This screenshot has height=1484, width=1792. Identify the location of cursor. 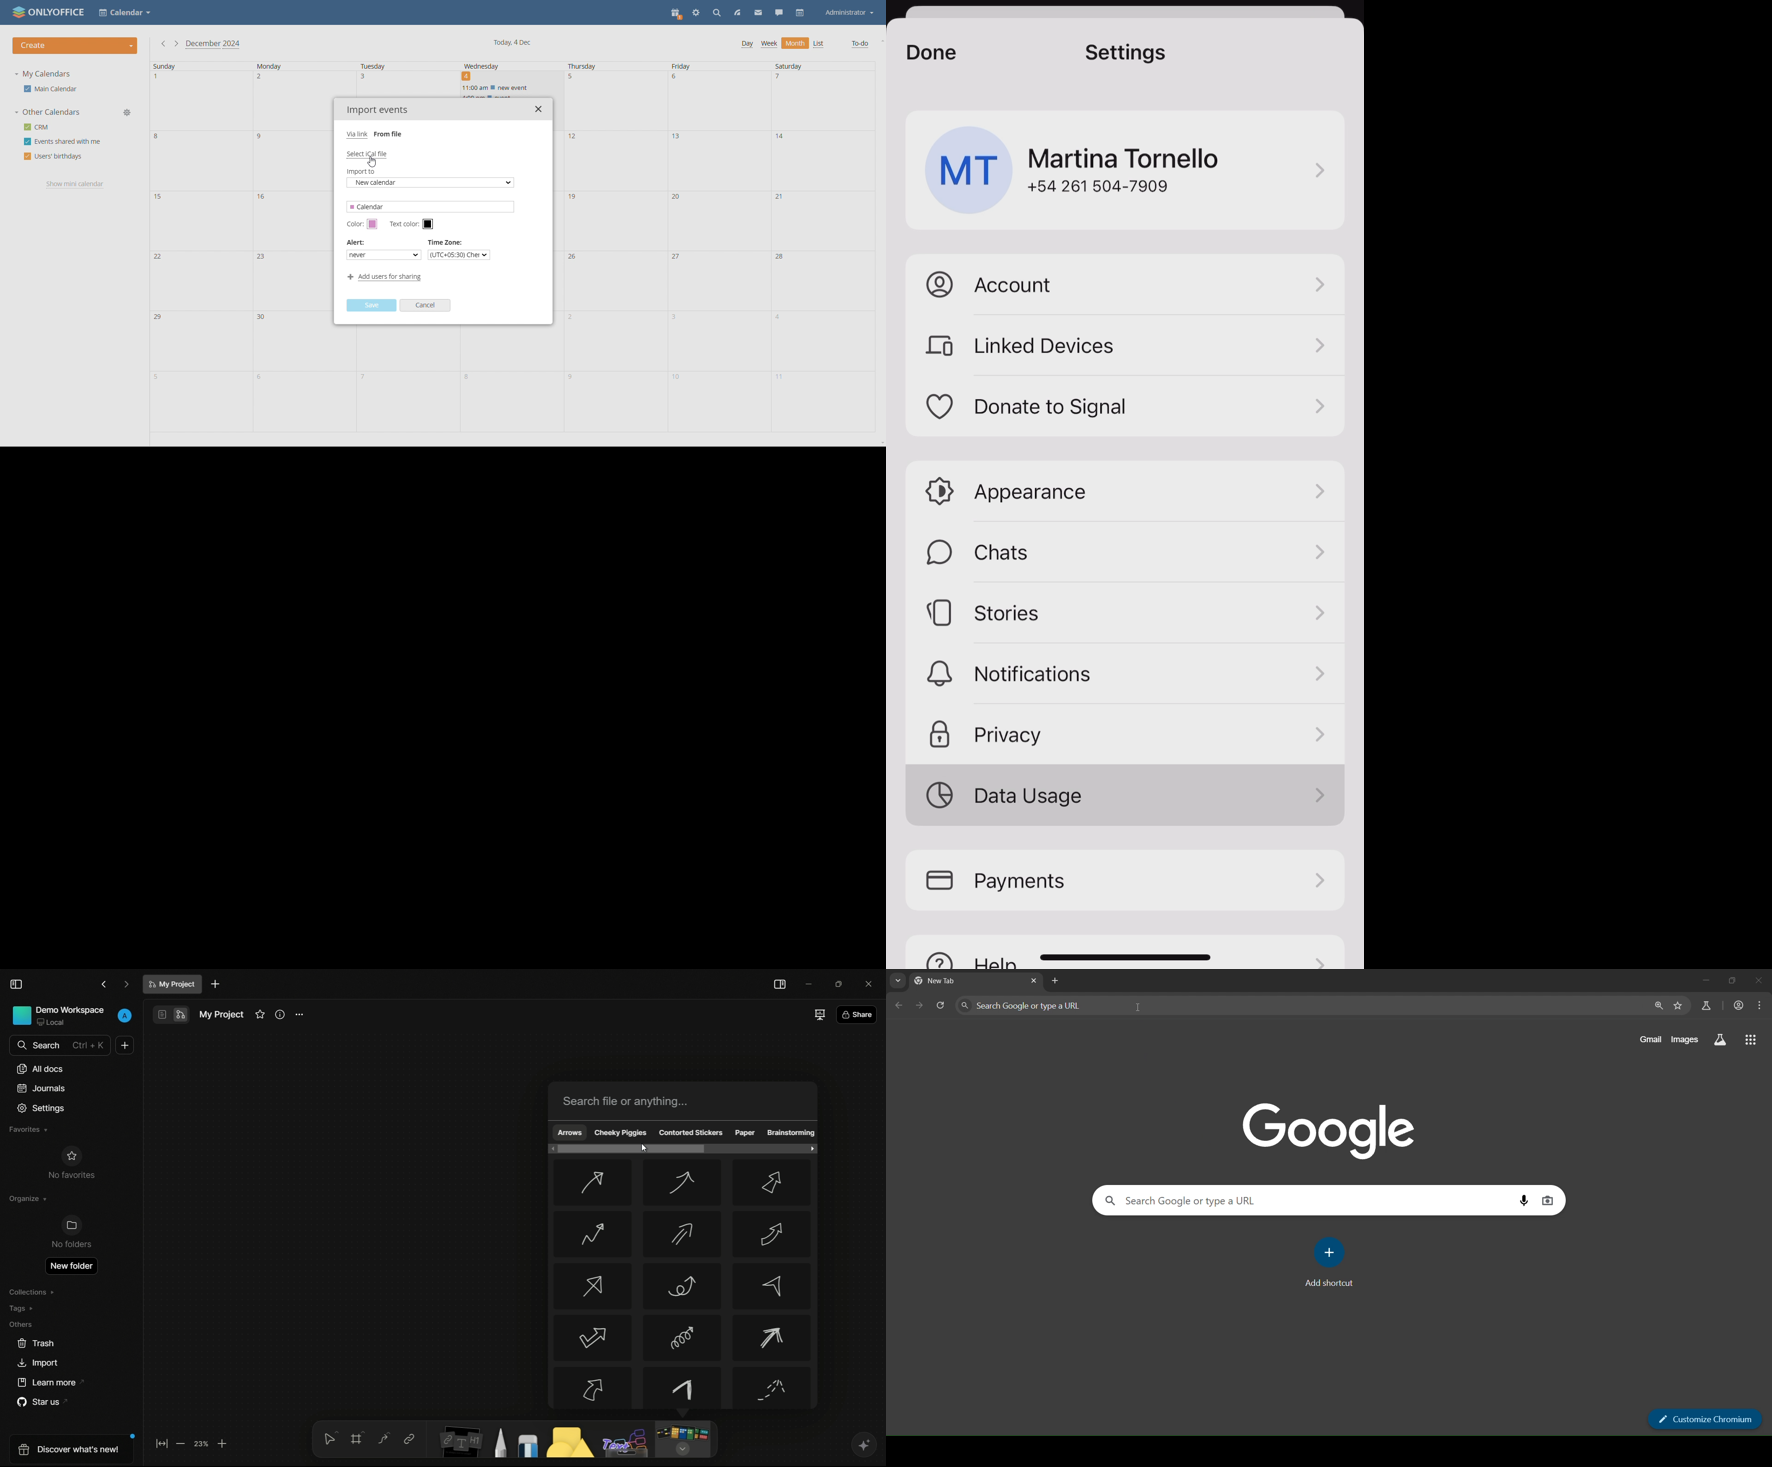
(376, 162).